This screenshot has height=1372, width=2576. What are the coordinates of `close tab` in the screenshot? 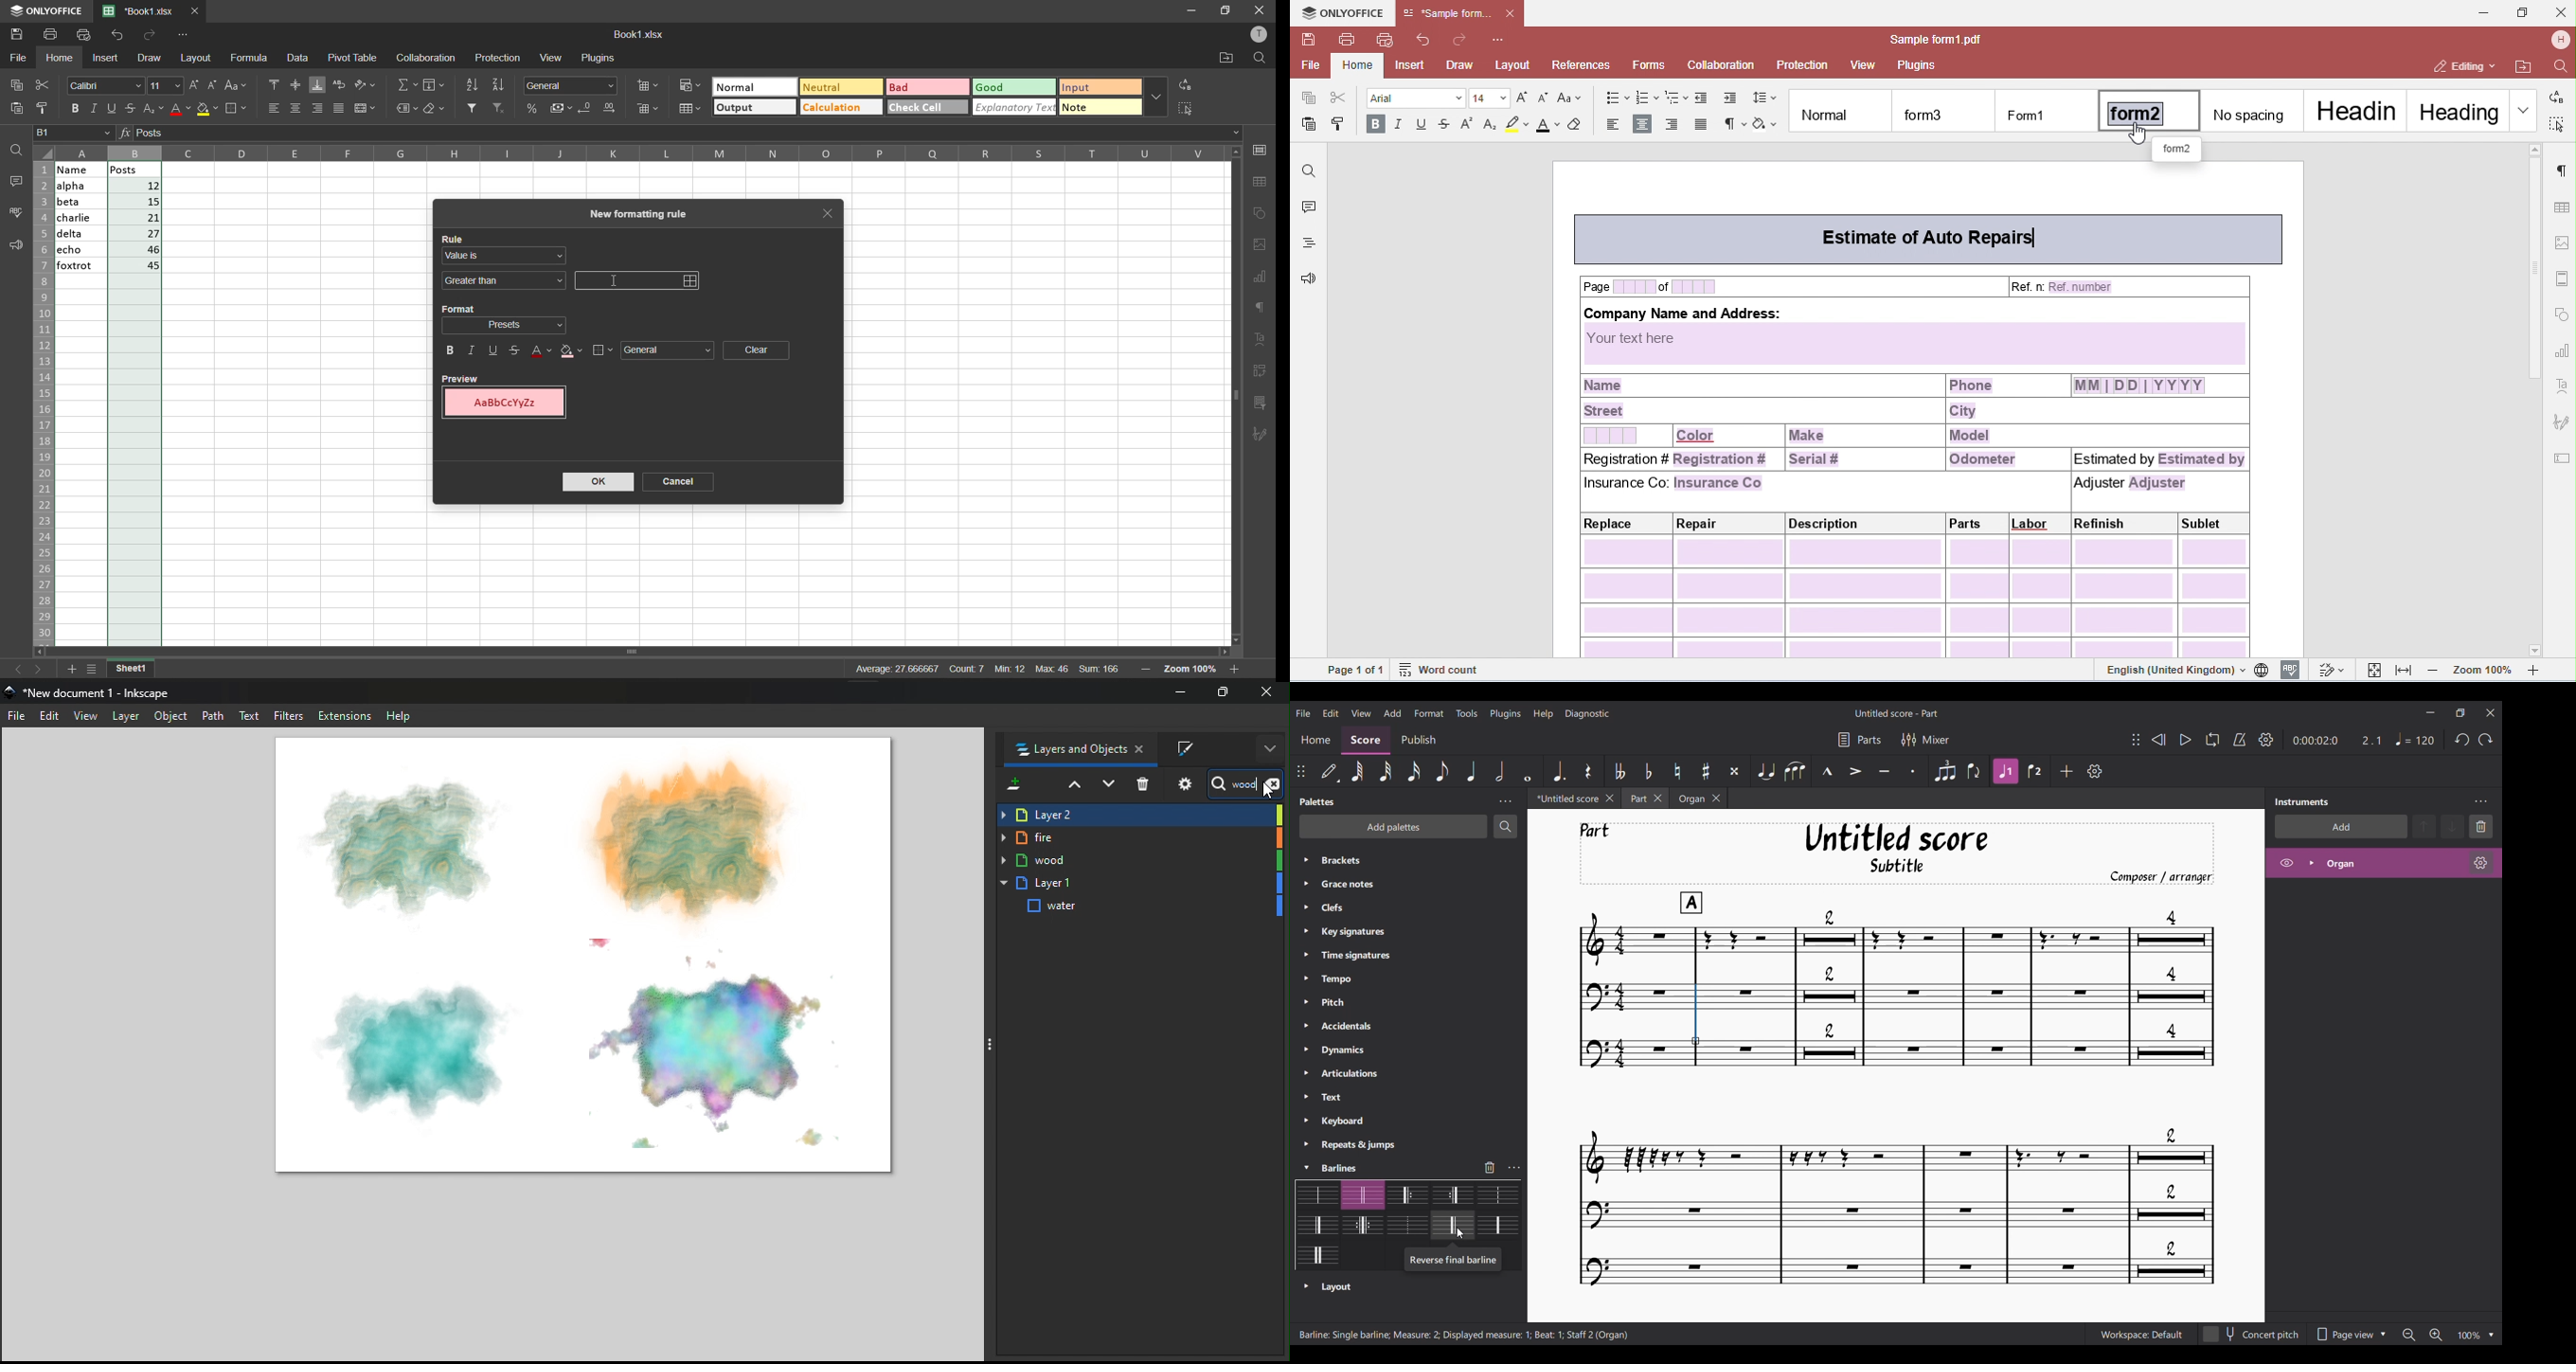 It's located at (195, 10).